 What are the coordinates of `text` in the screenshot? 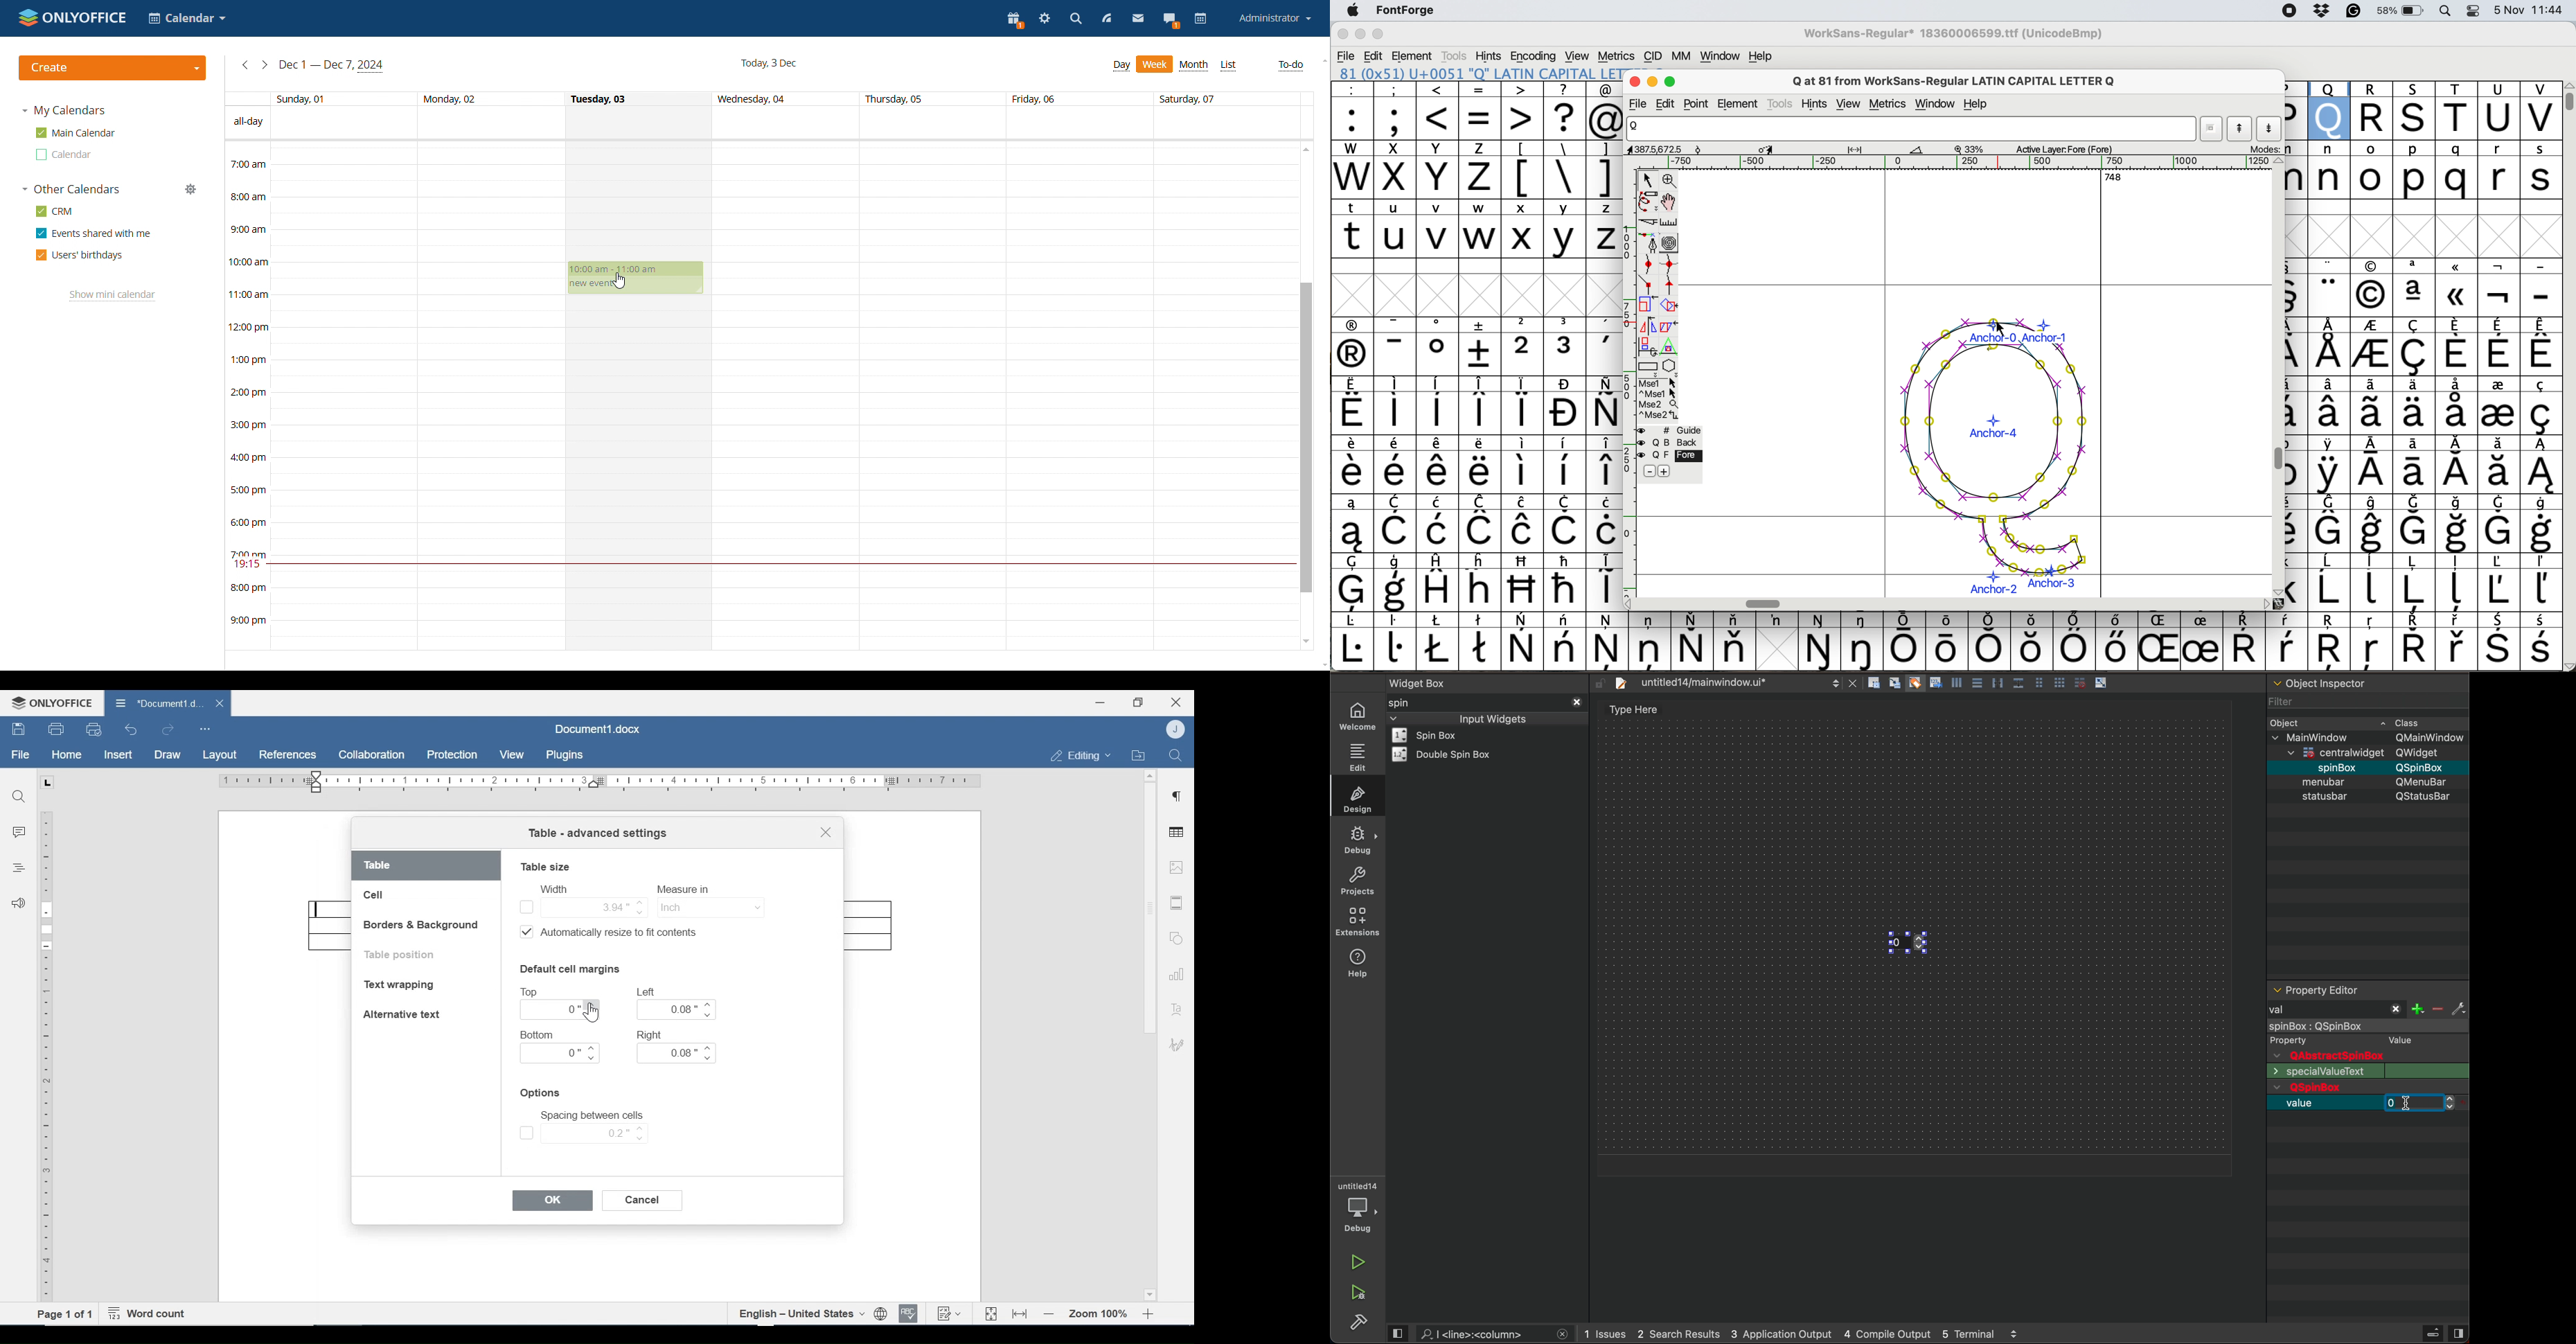 It's located at (2308, 1056).